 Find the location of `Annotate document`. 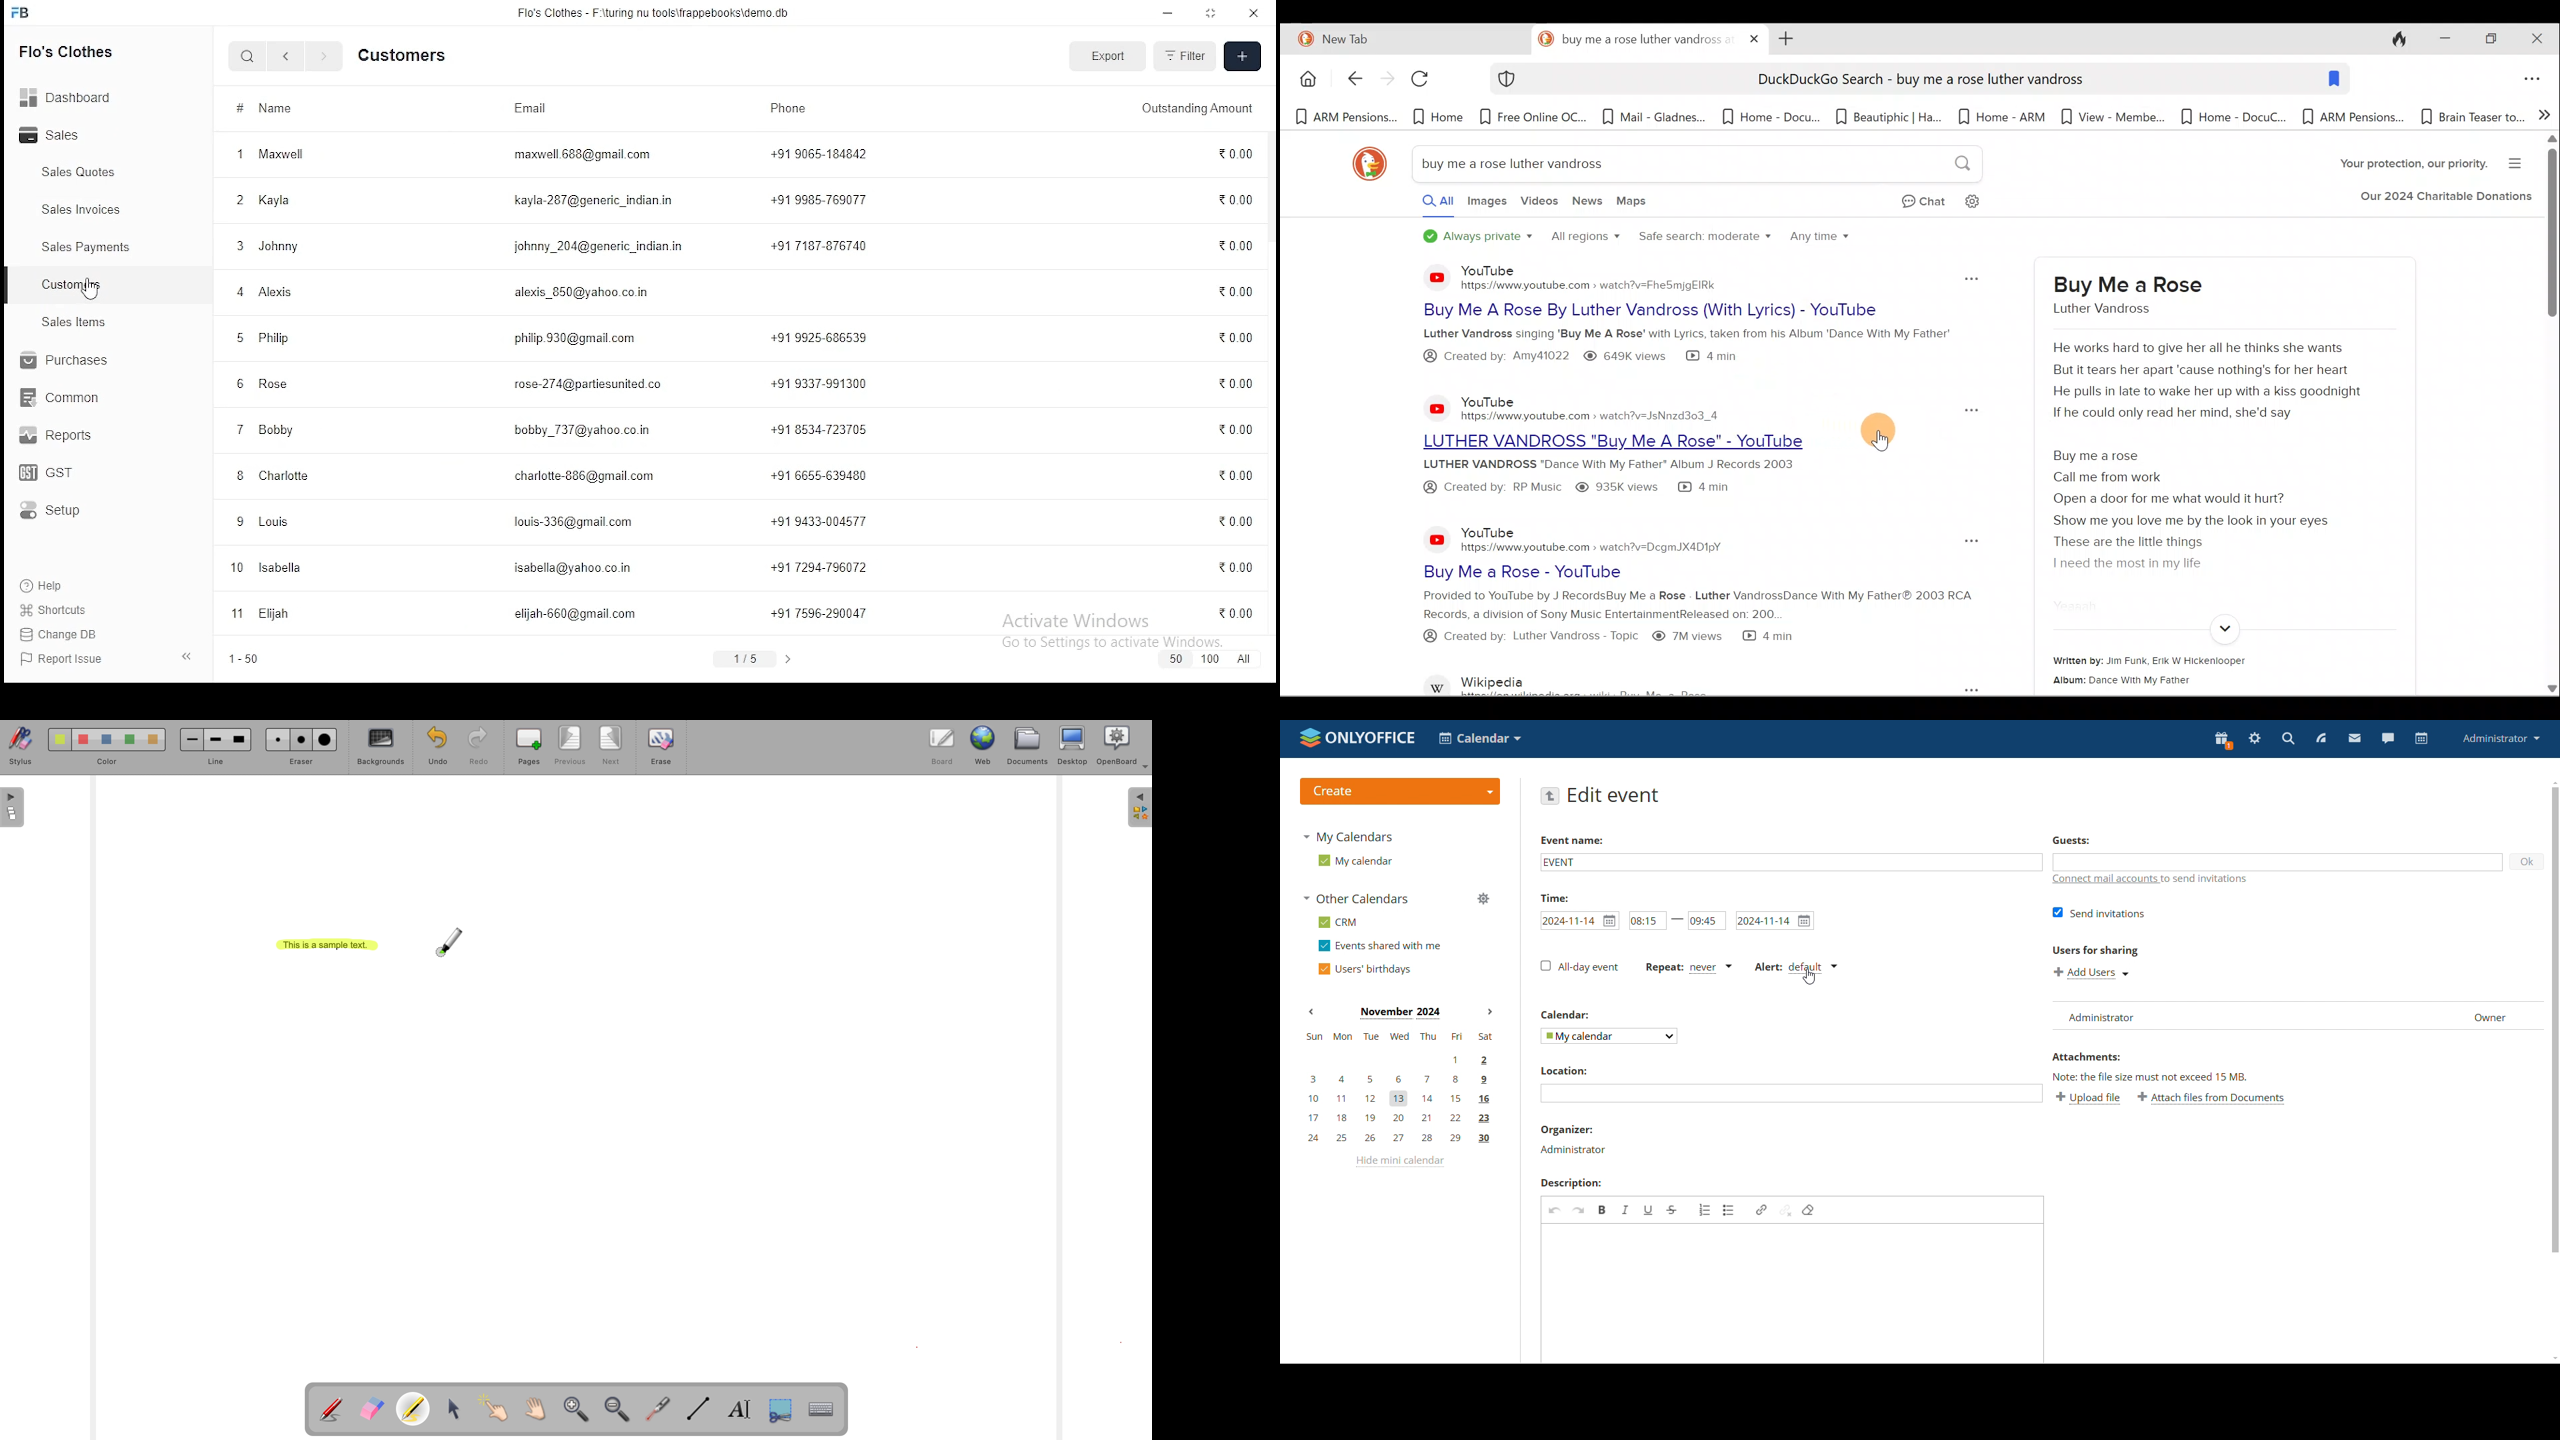

Annotate document is located at coordinates (332, 1407).